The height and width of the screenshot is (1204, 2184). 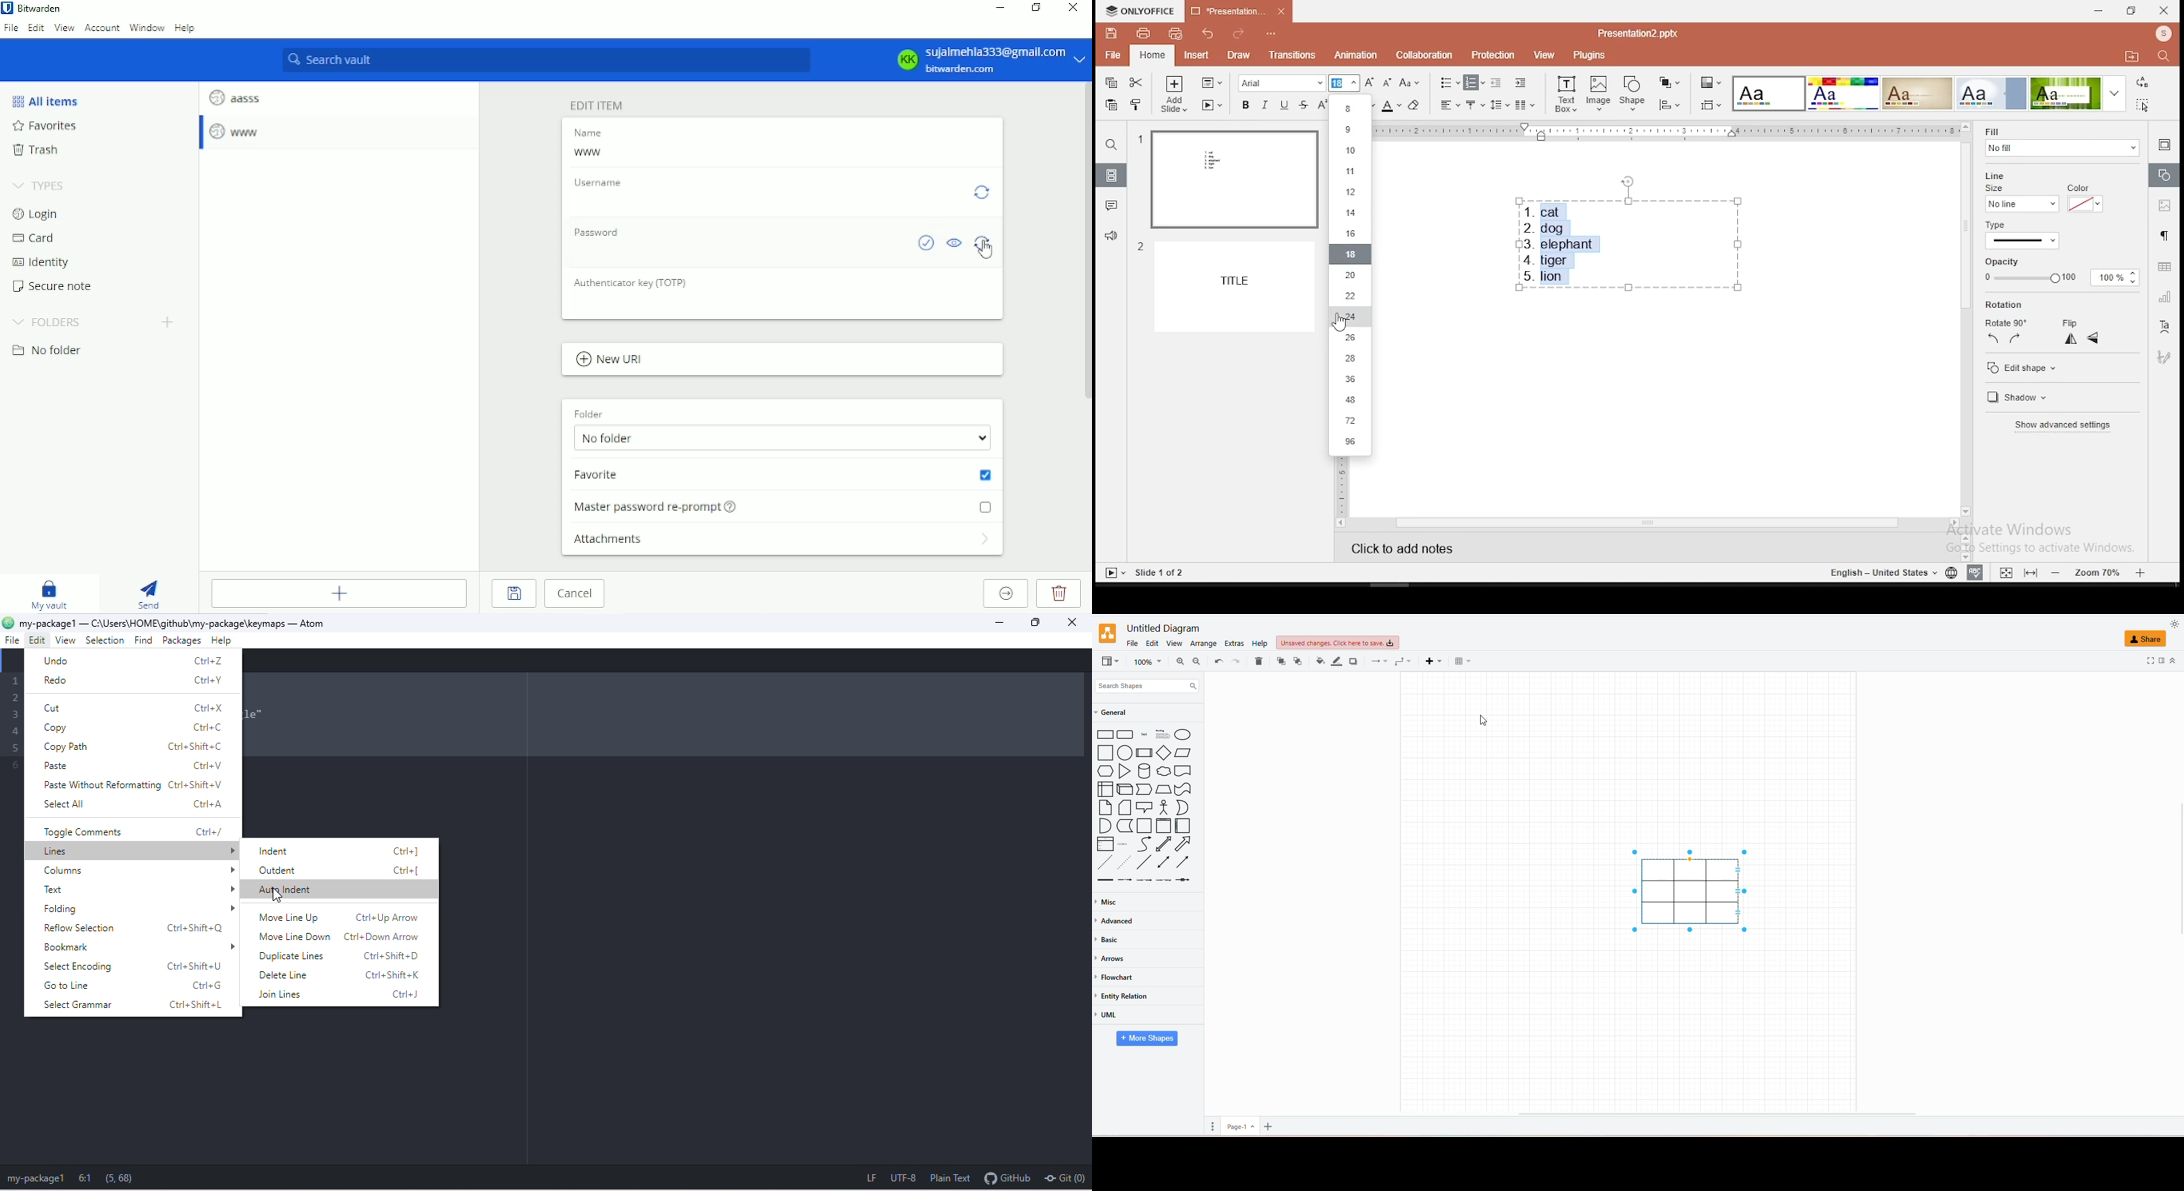 What do you see at coordinates (1917, 93) in the screenshot?
I see `theme ` at bounding box center [1917, 93].